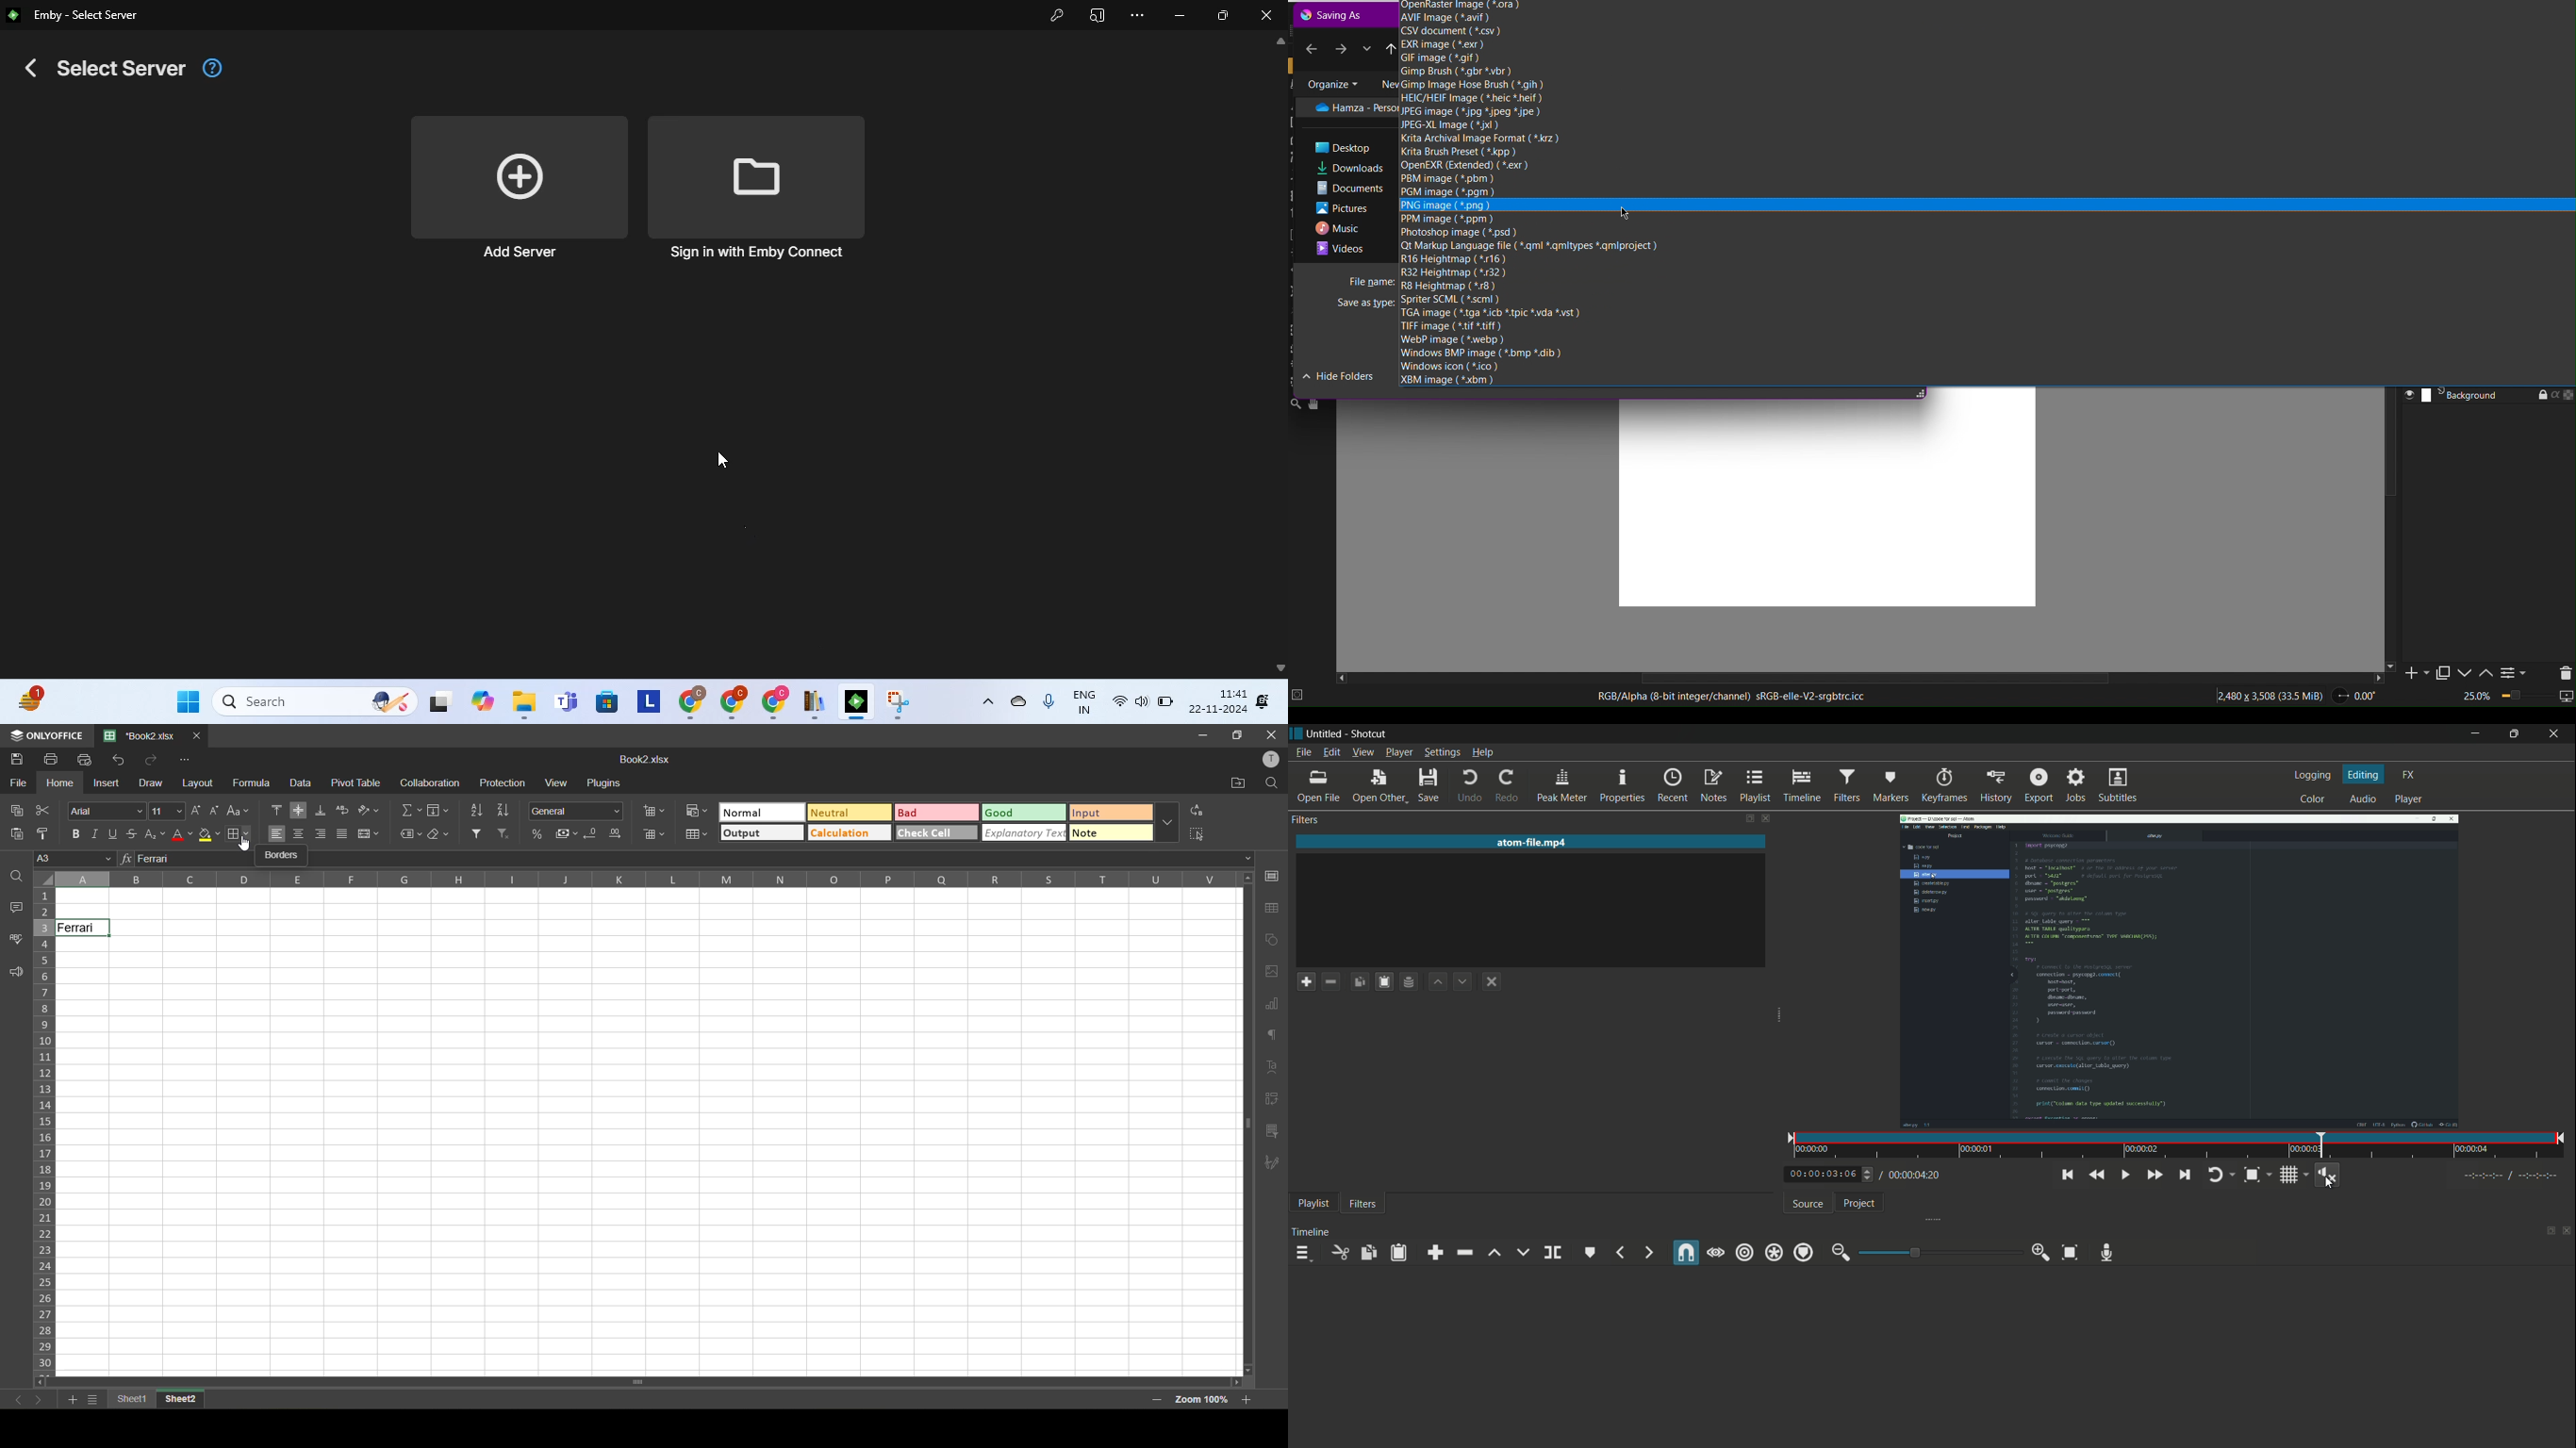 The width and height of the screenshot is (2576, 1456). Describe the element at coordinates (94, 932) in the screenshot. I see `Cursor` at that location.